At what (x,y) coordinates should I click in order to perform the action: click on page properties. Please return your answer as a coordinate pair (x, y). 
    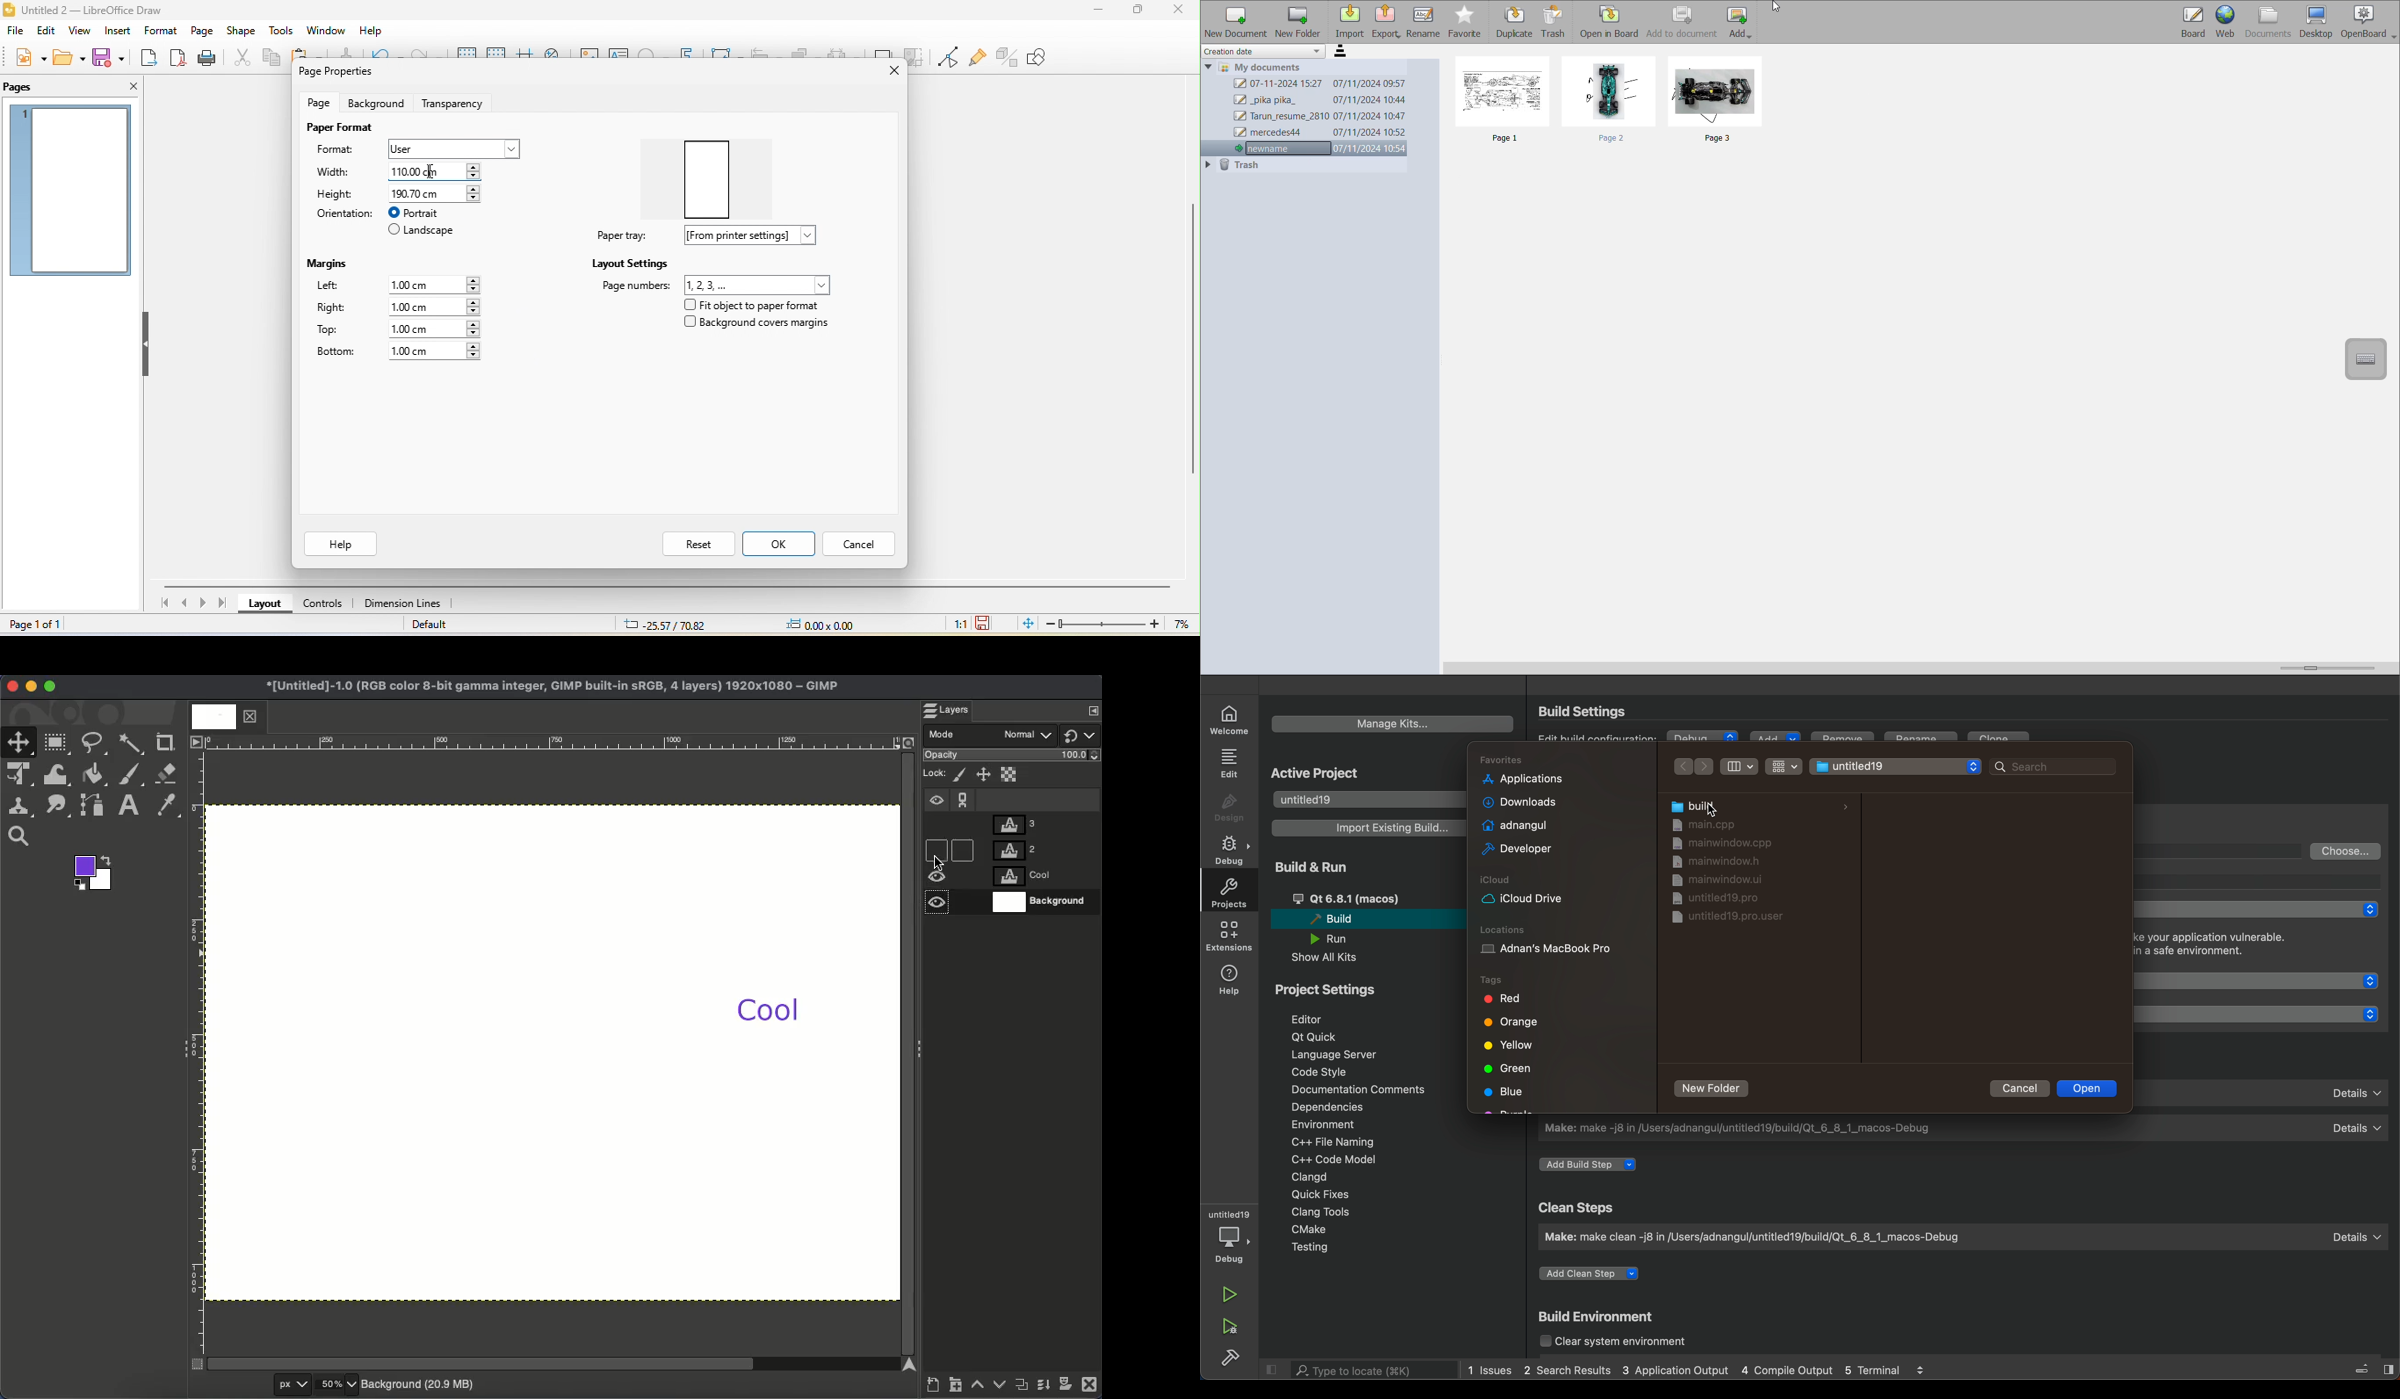
    Looking at the image, I should click on (341, 73).